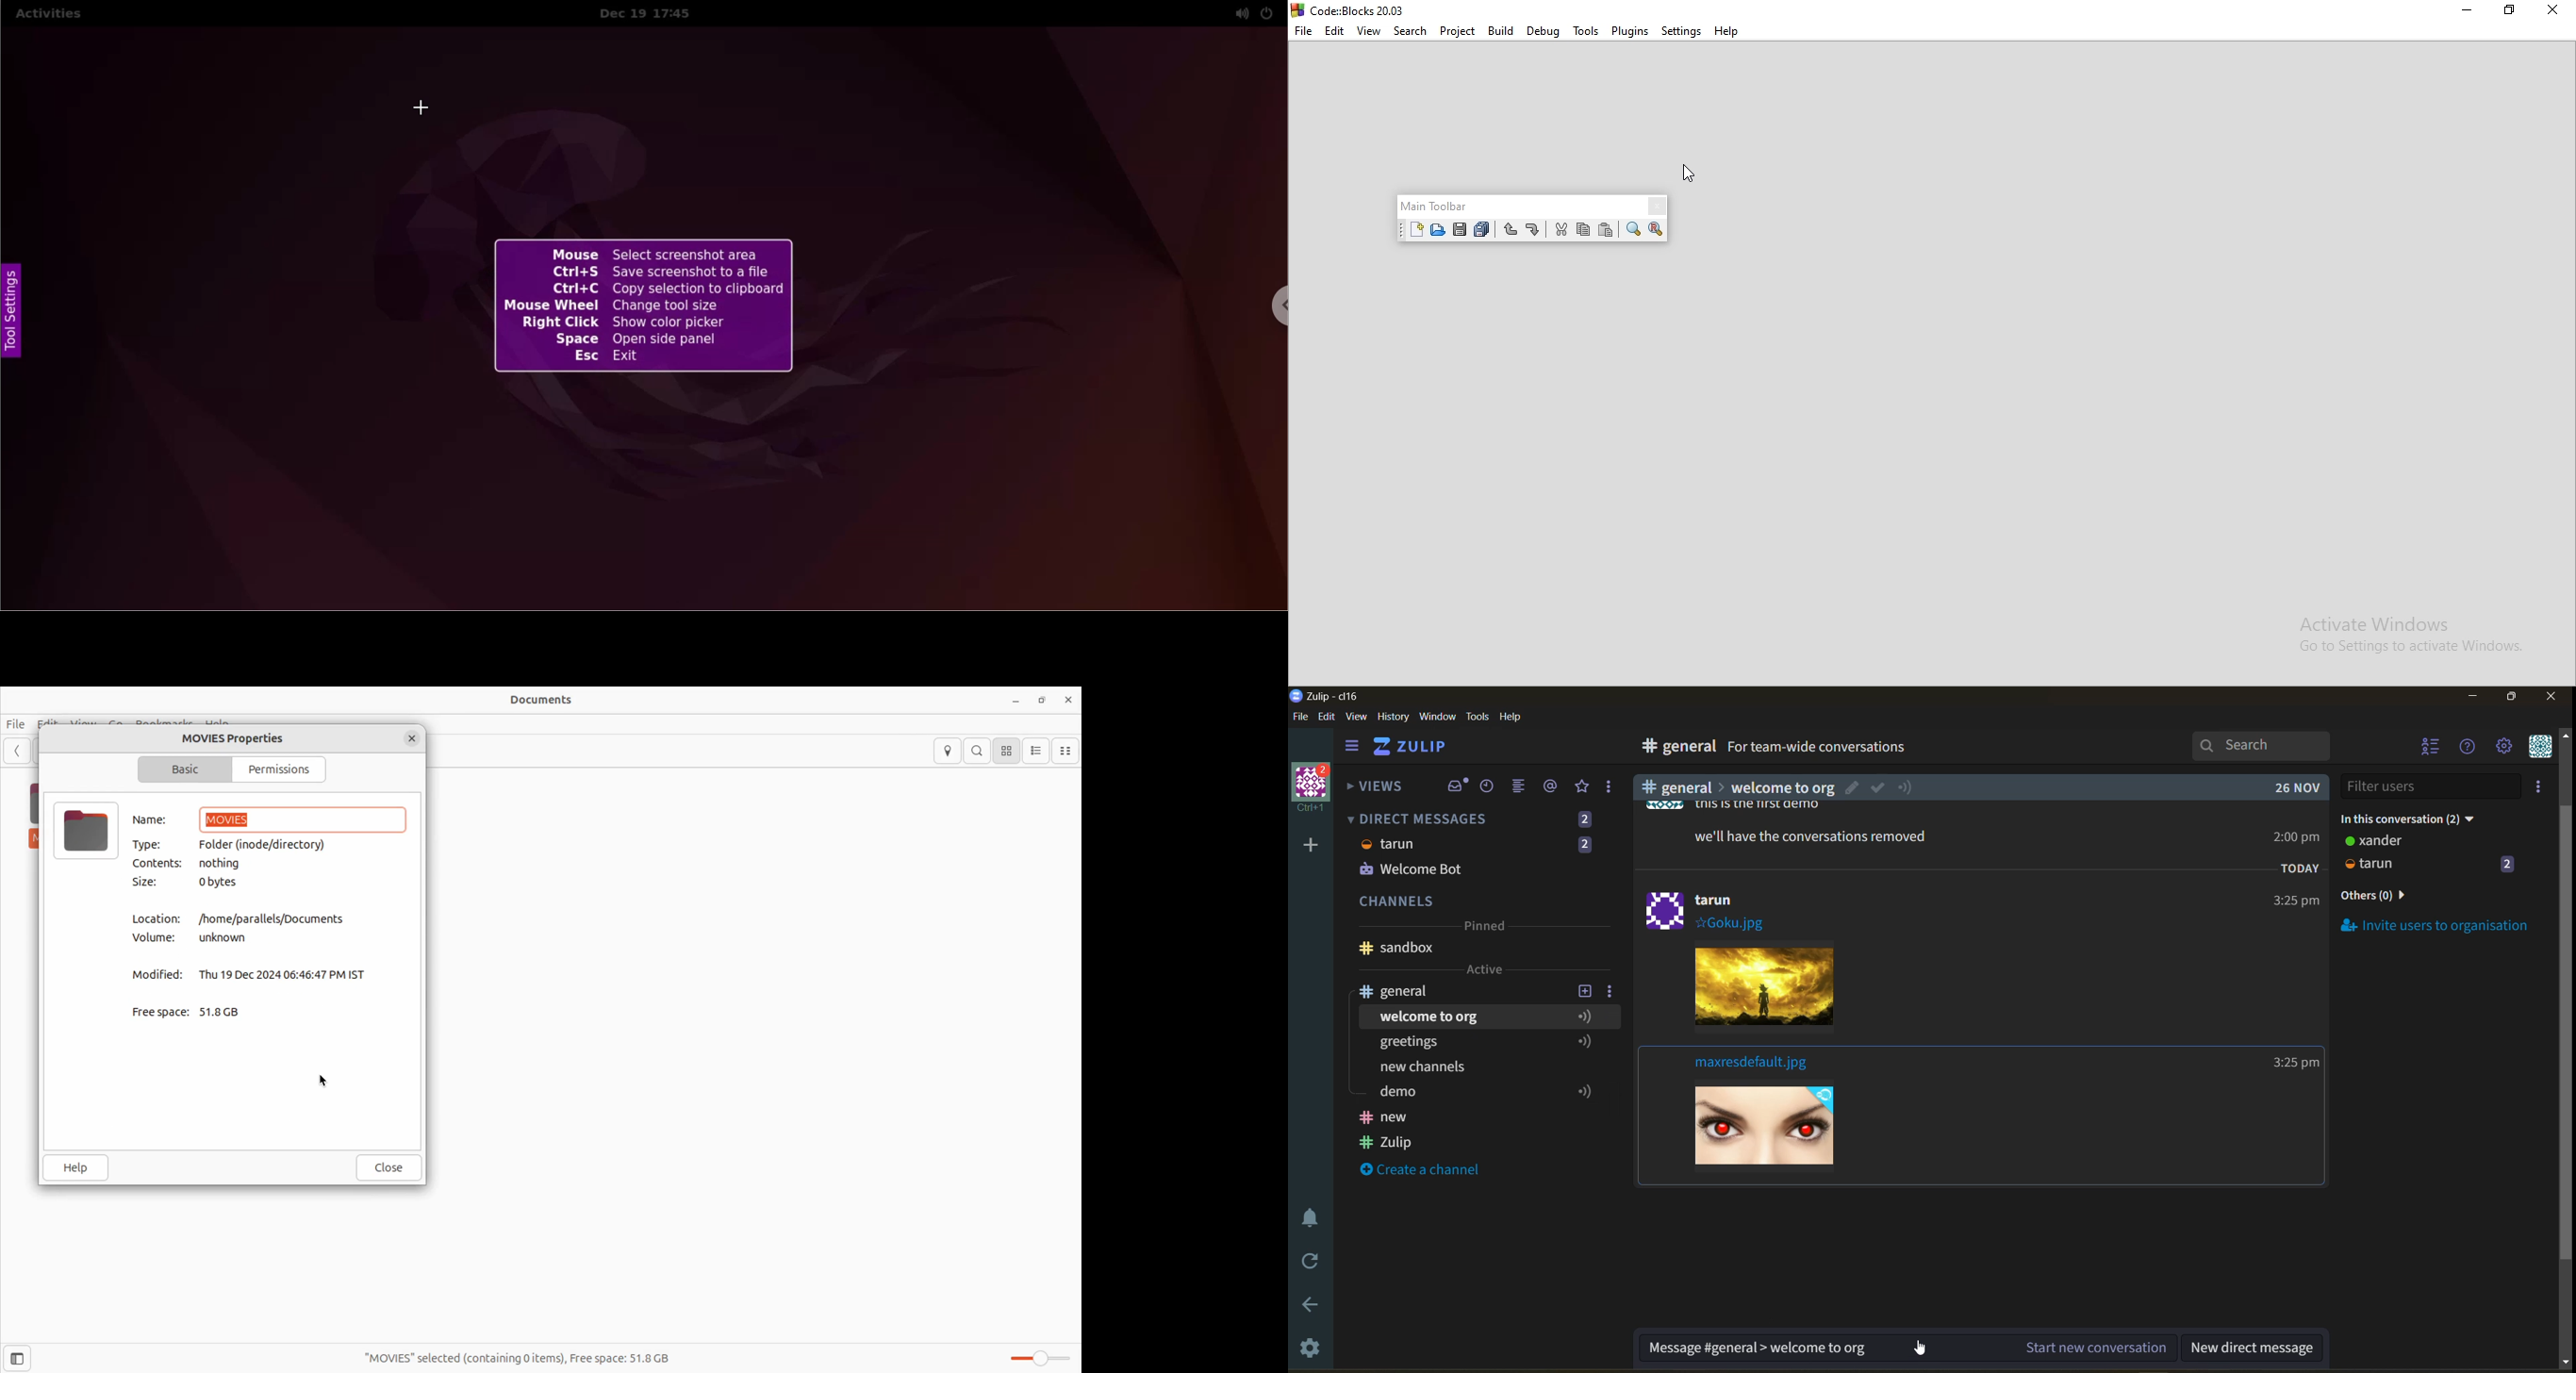 The width and height of the screenshot is (2576, 1400). What do you see at coordinates (1388, 1131) in the screenshot?
I see `Channel names` at bounding box center [1388, 1131].